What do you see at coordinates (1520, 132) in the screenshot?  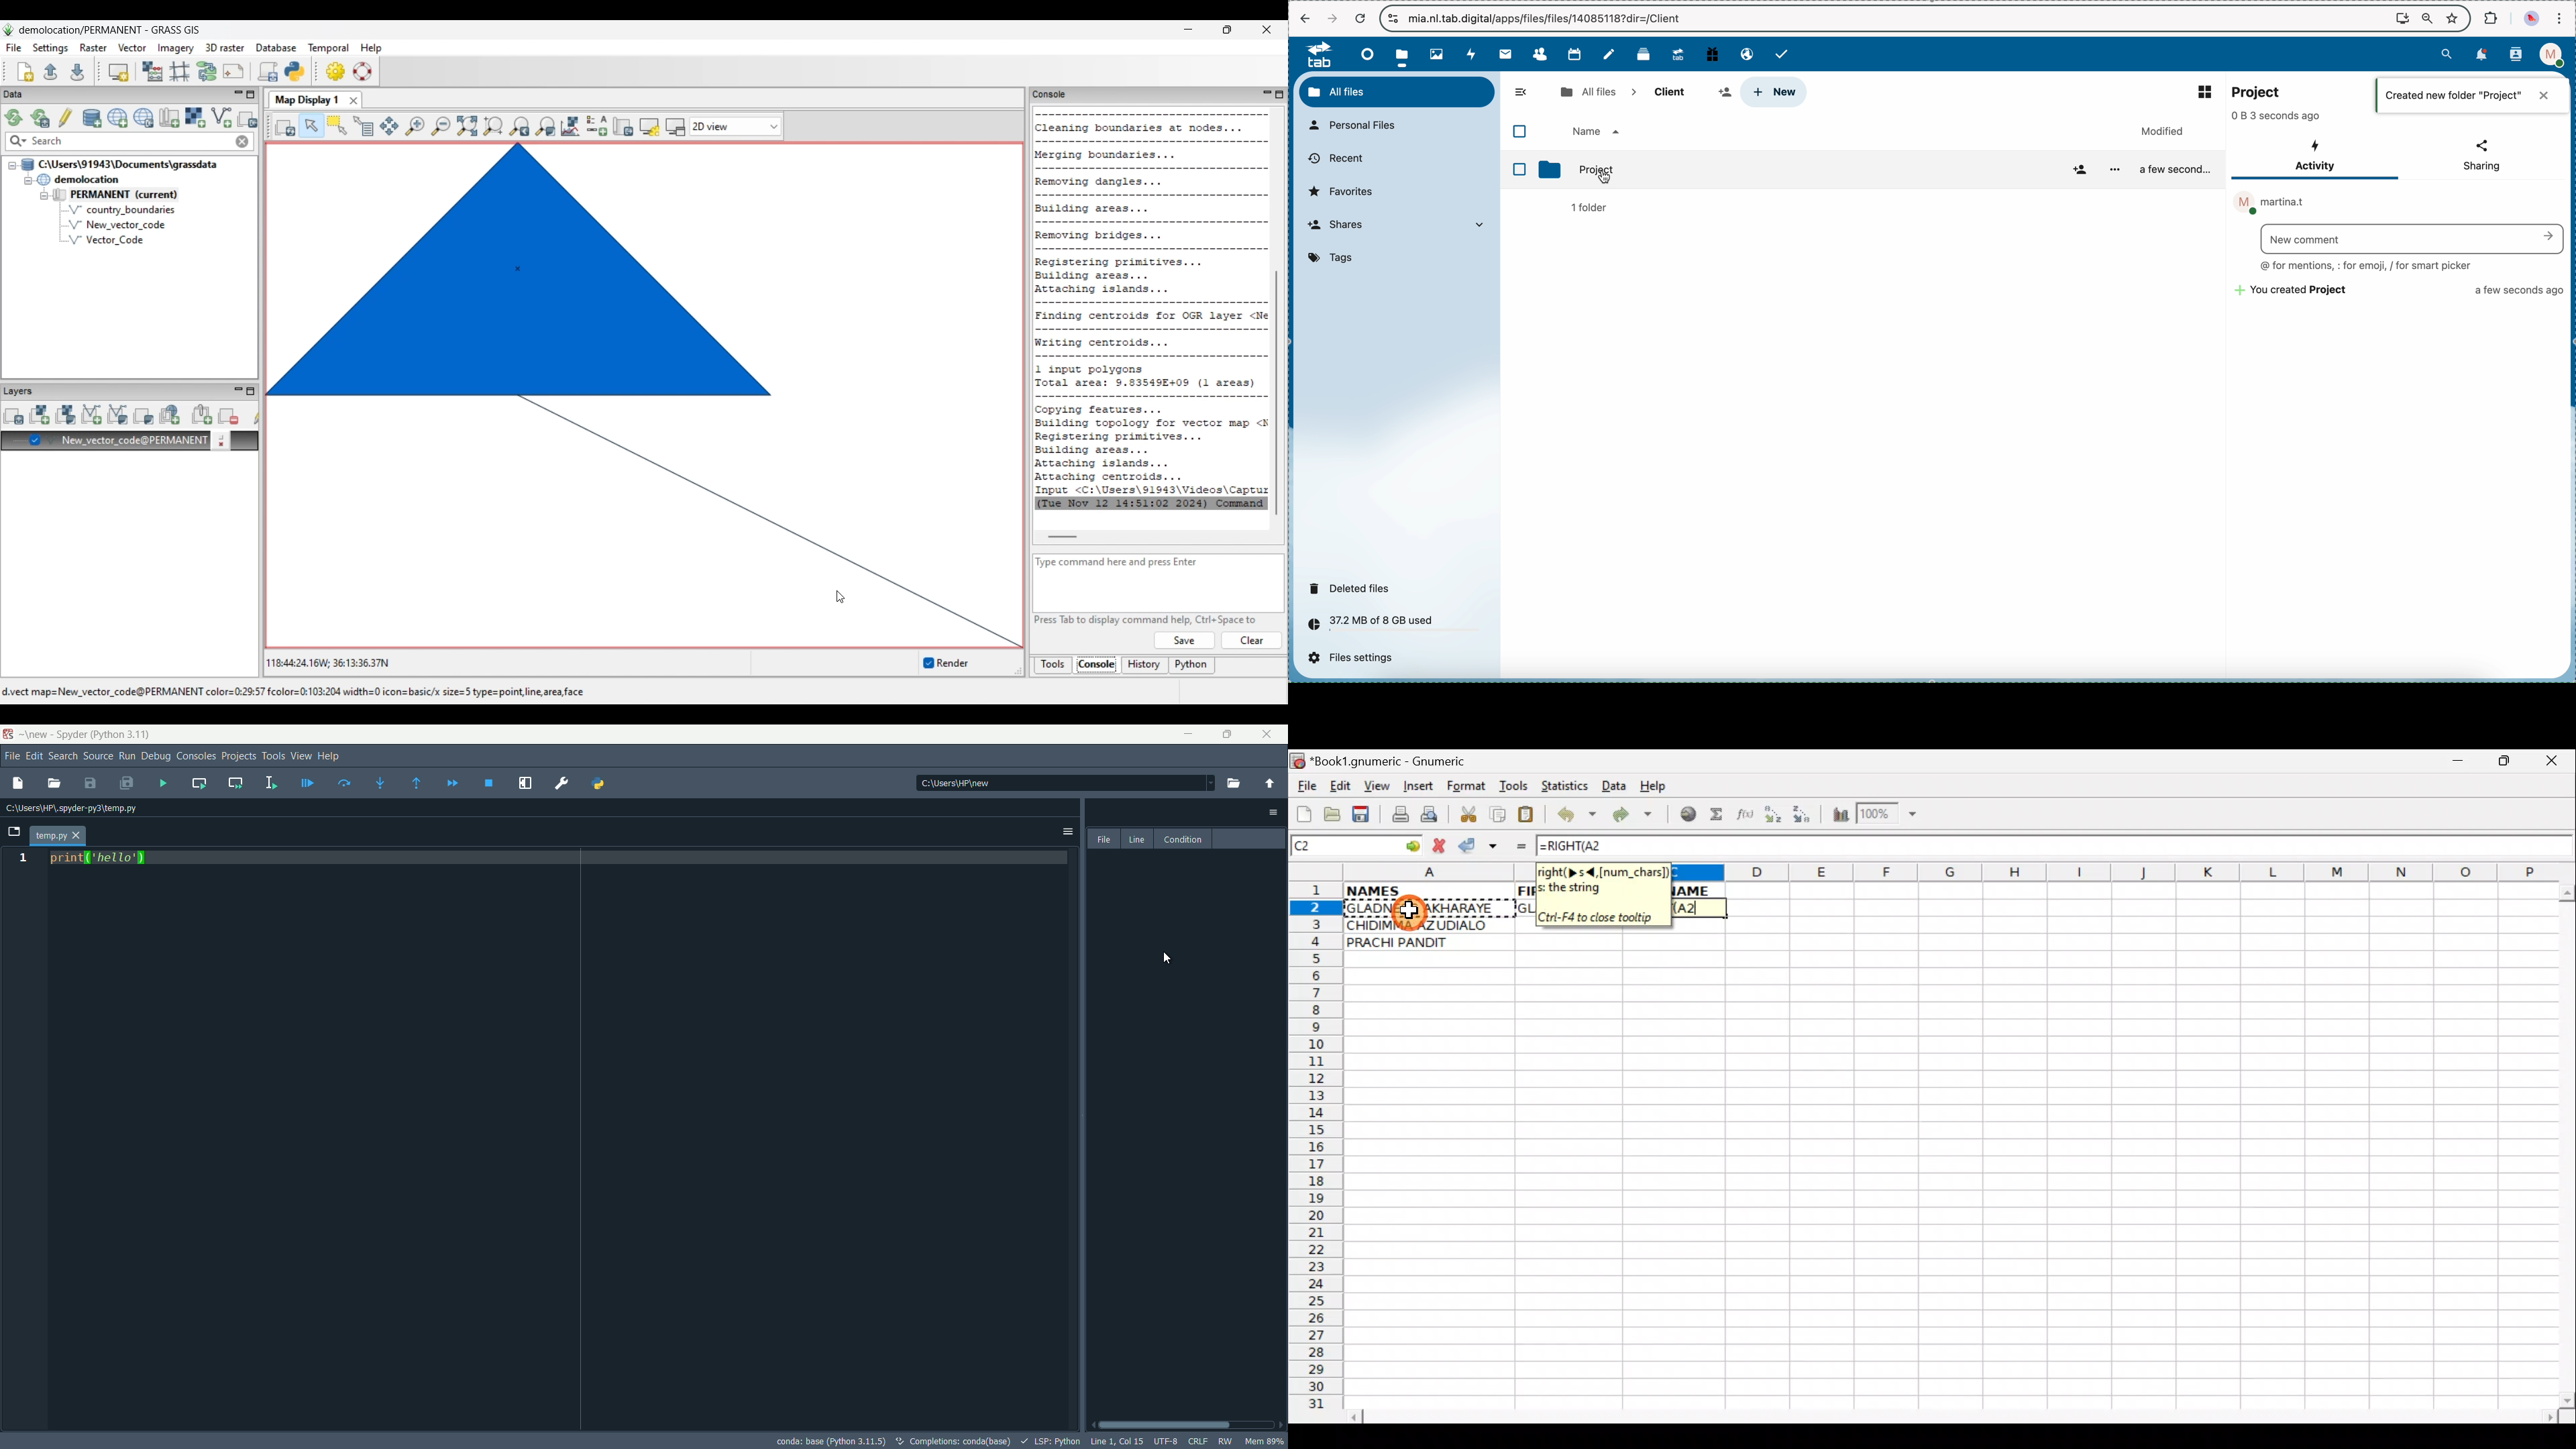 I see `Checkbox` at bounding box center [1520, 132].